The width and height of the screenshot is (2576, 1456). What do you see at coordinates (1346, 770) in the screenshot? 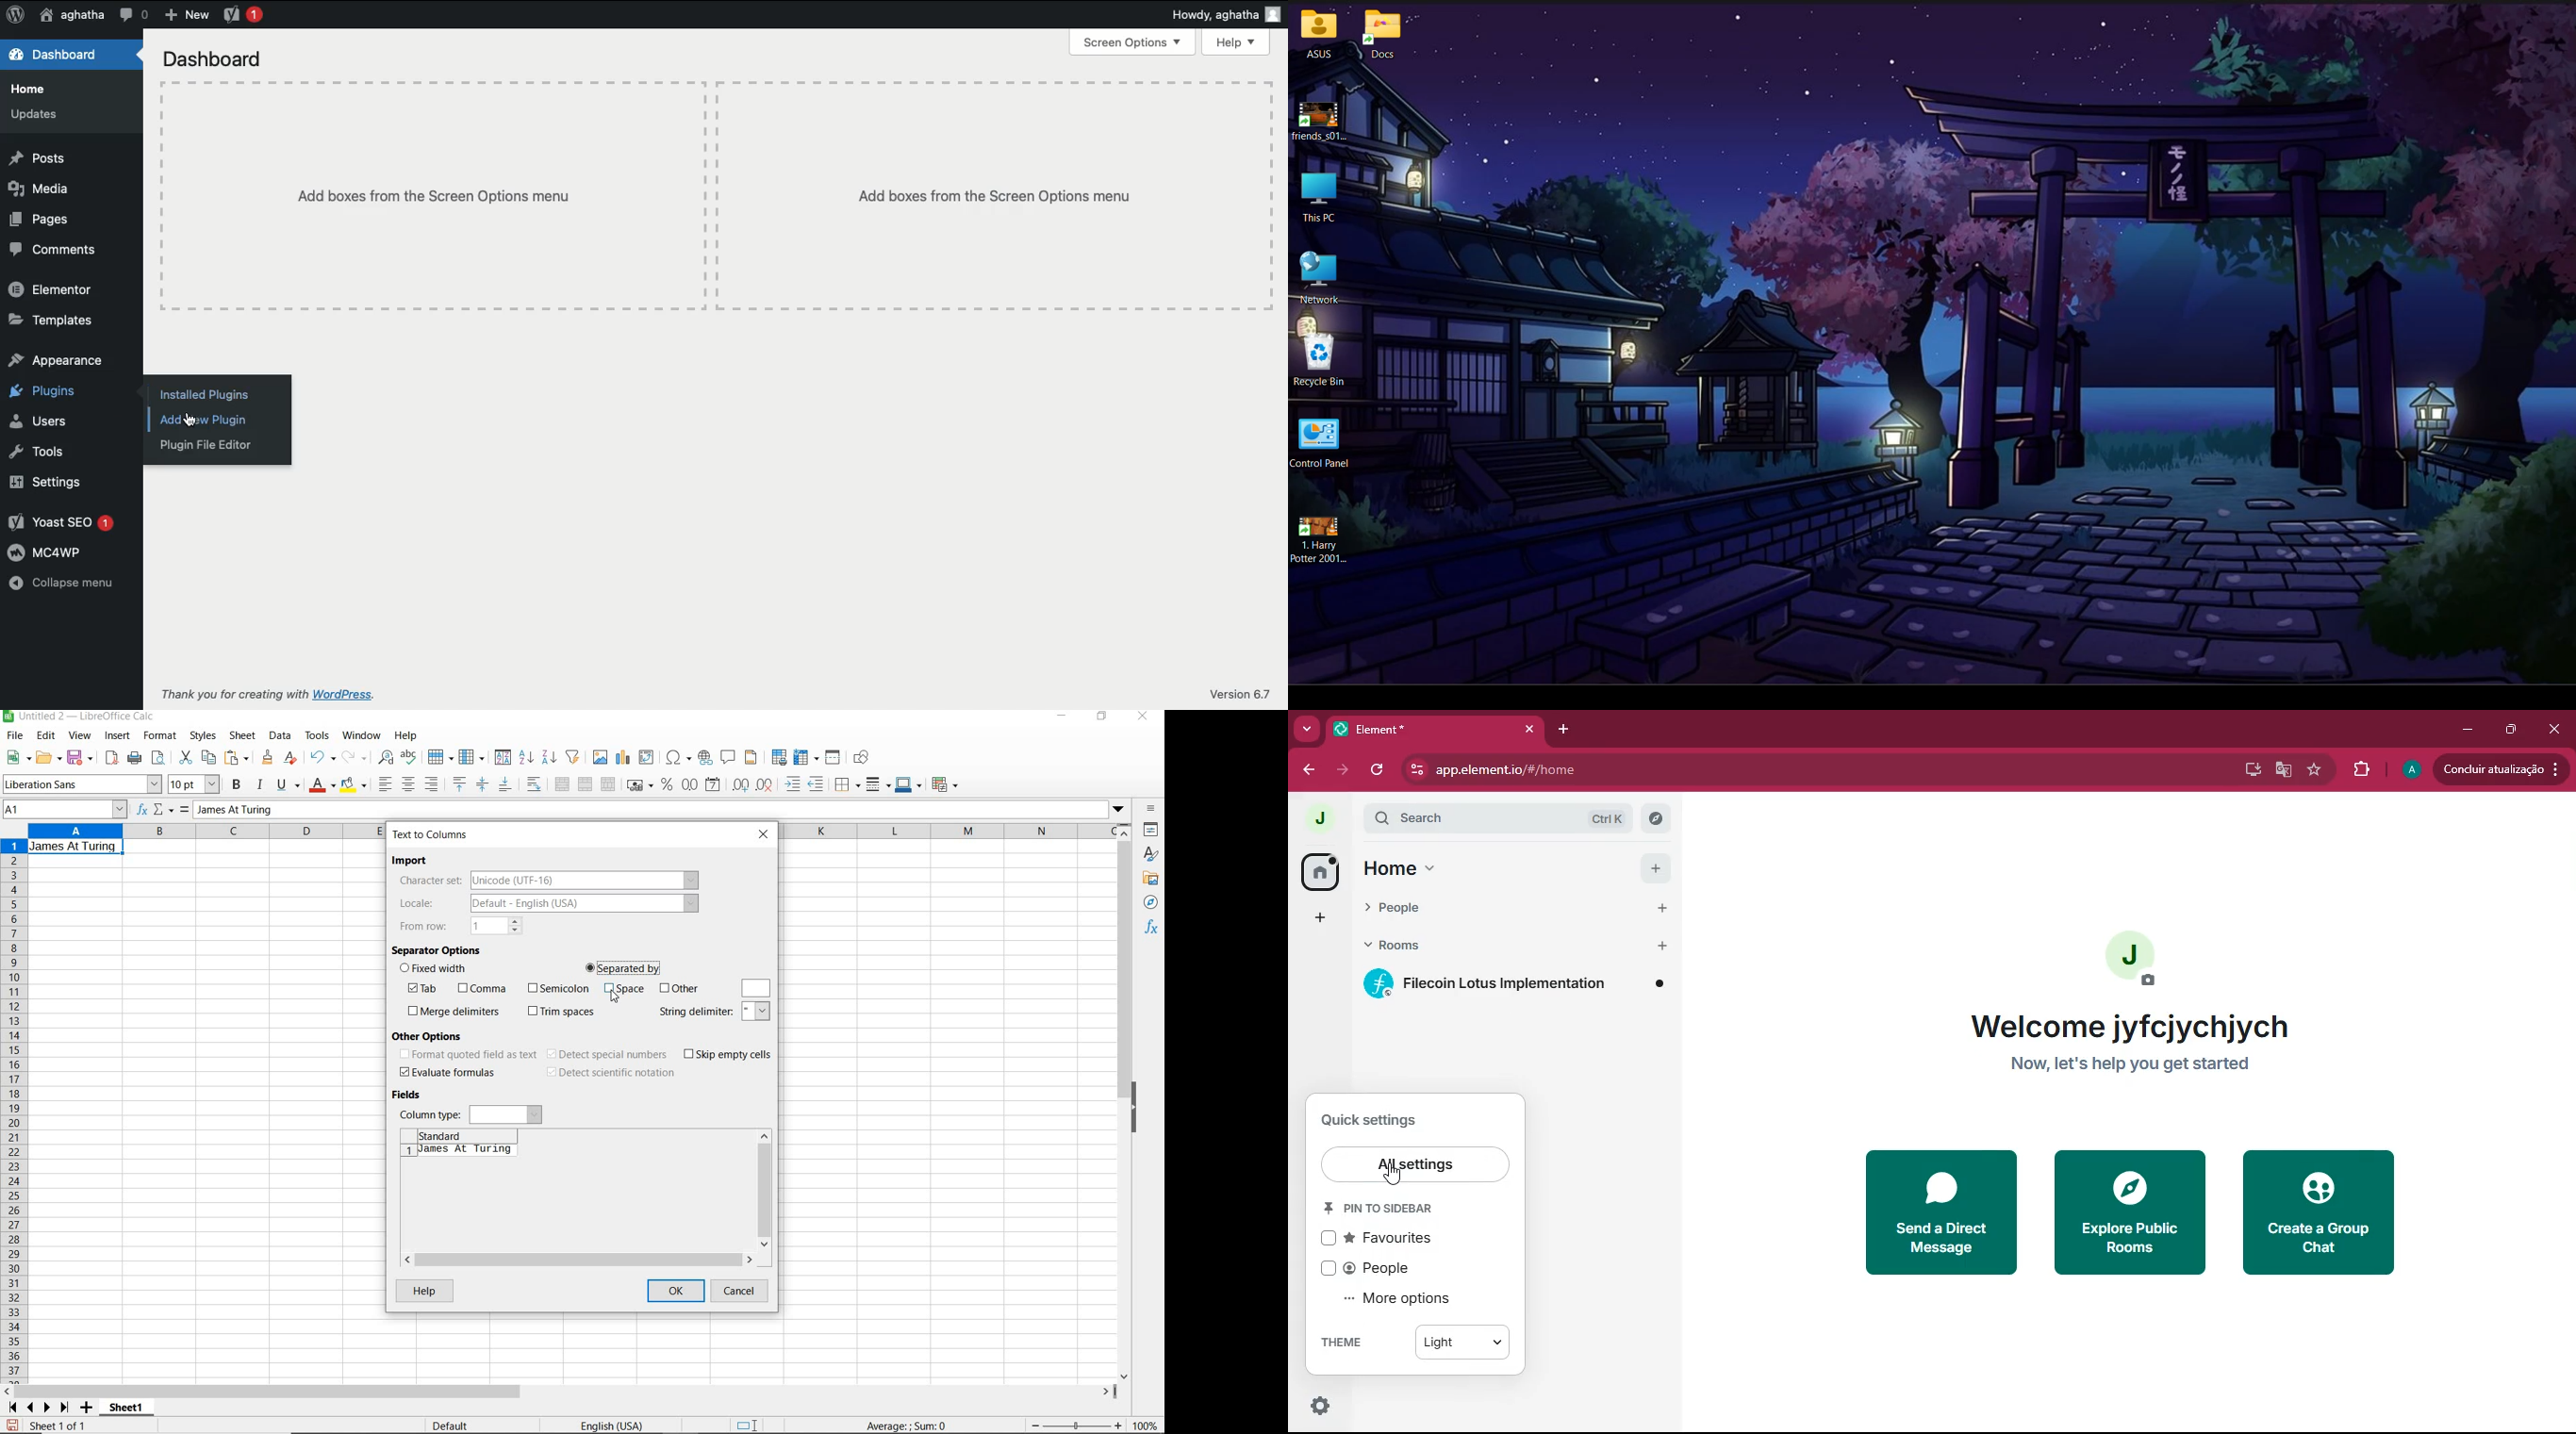
I see `forward` at bounding box center [1346, 770].